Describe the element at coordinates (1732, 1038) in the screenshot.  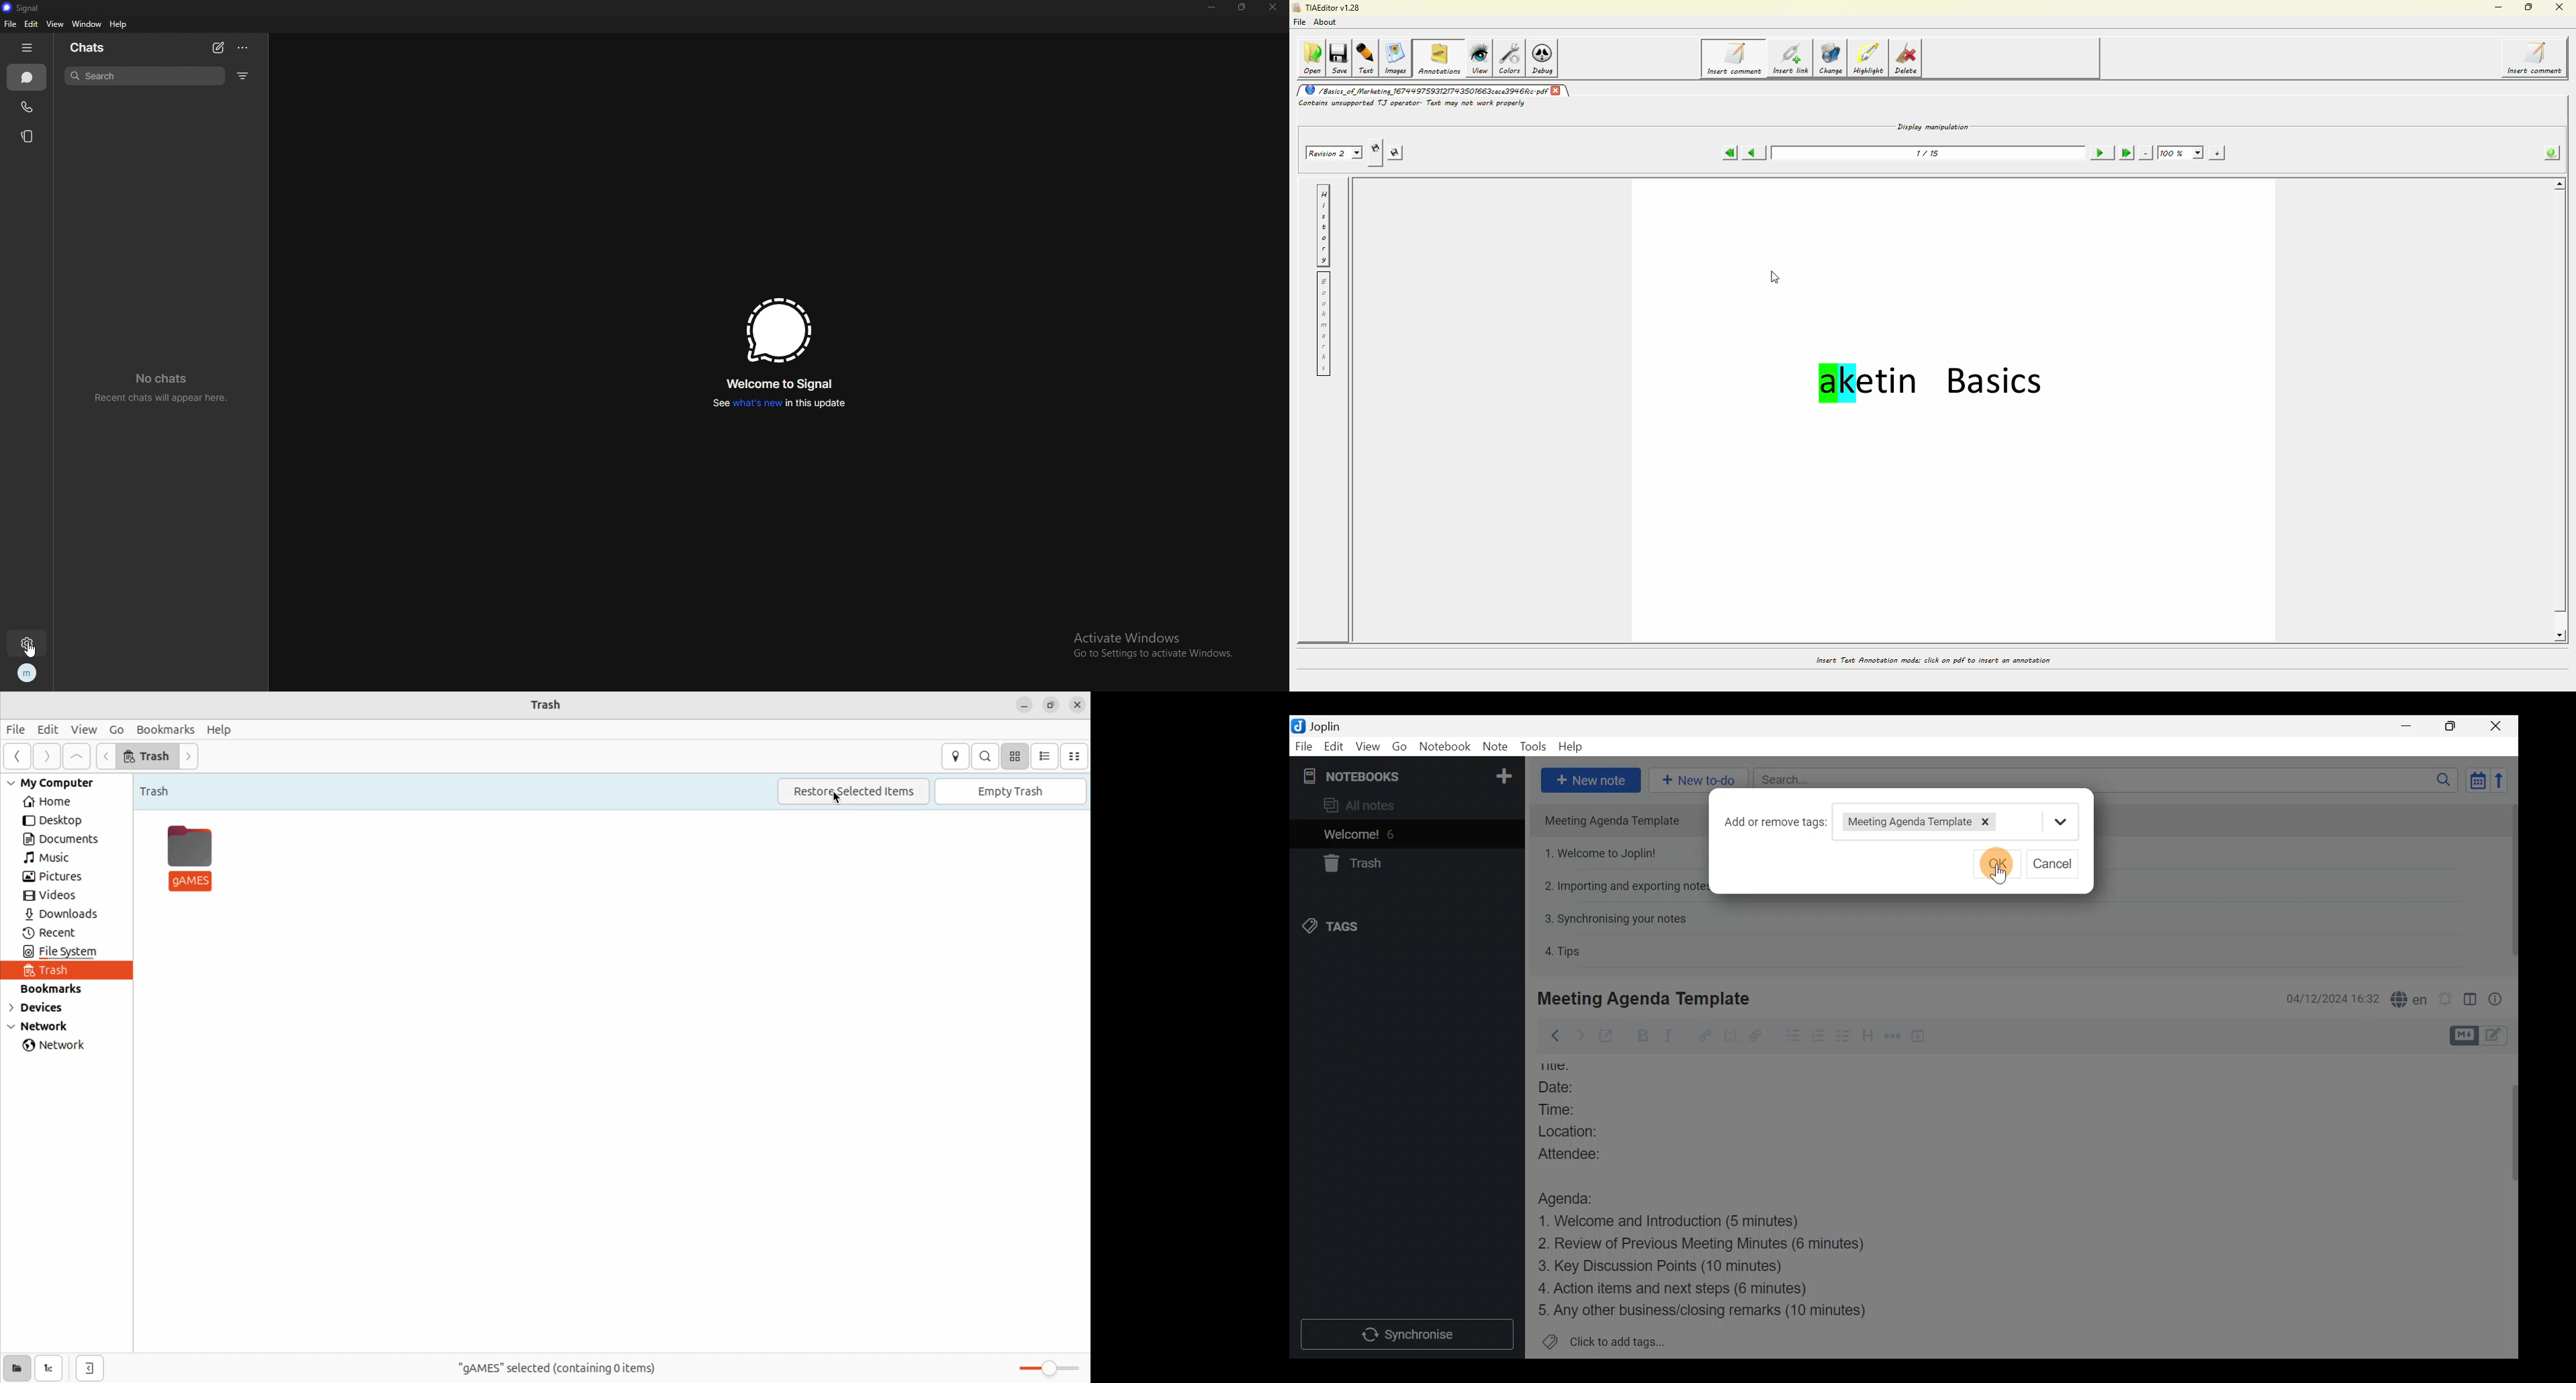
I see `Code` at that location.